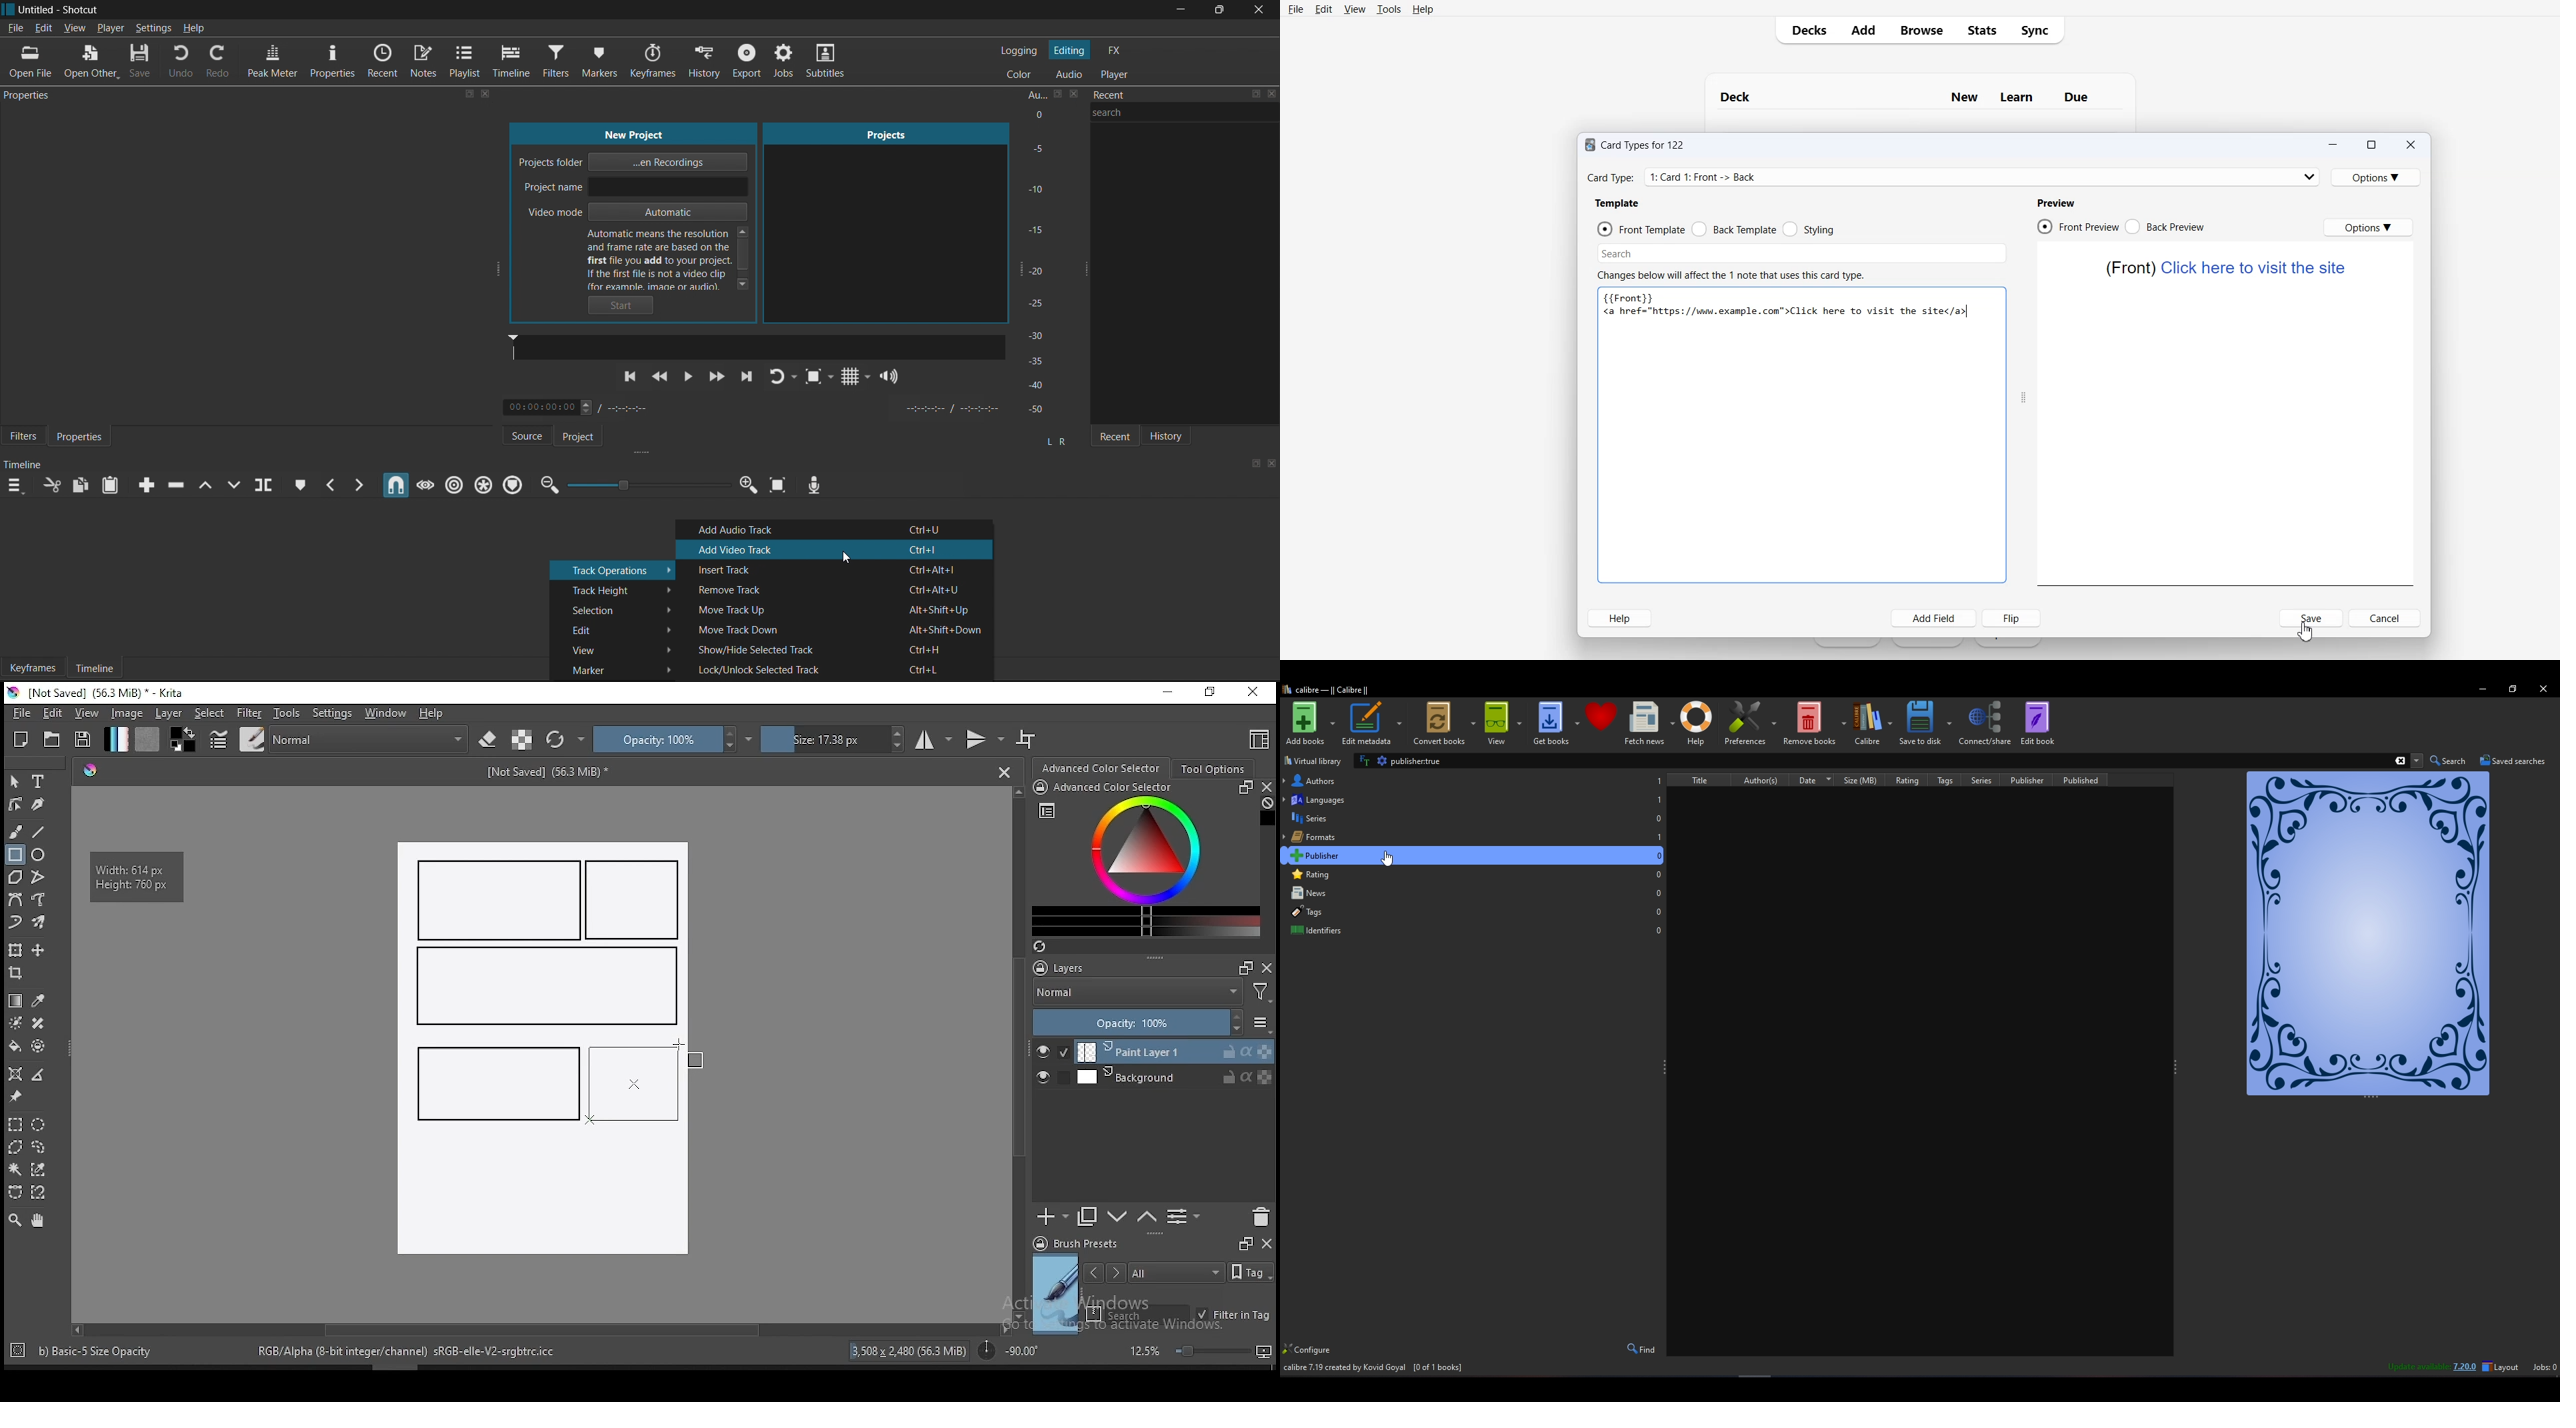  I want to click on History, so click(1173, 435).